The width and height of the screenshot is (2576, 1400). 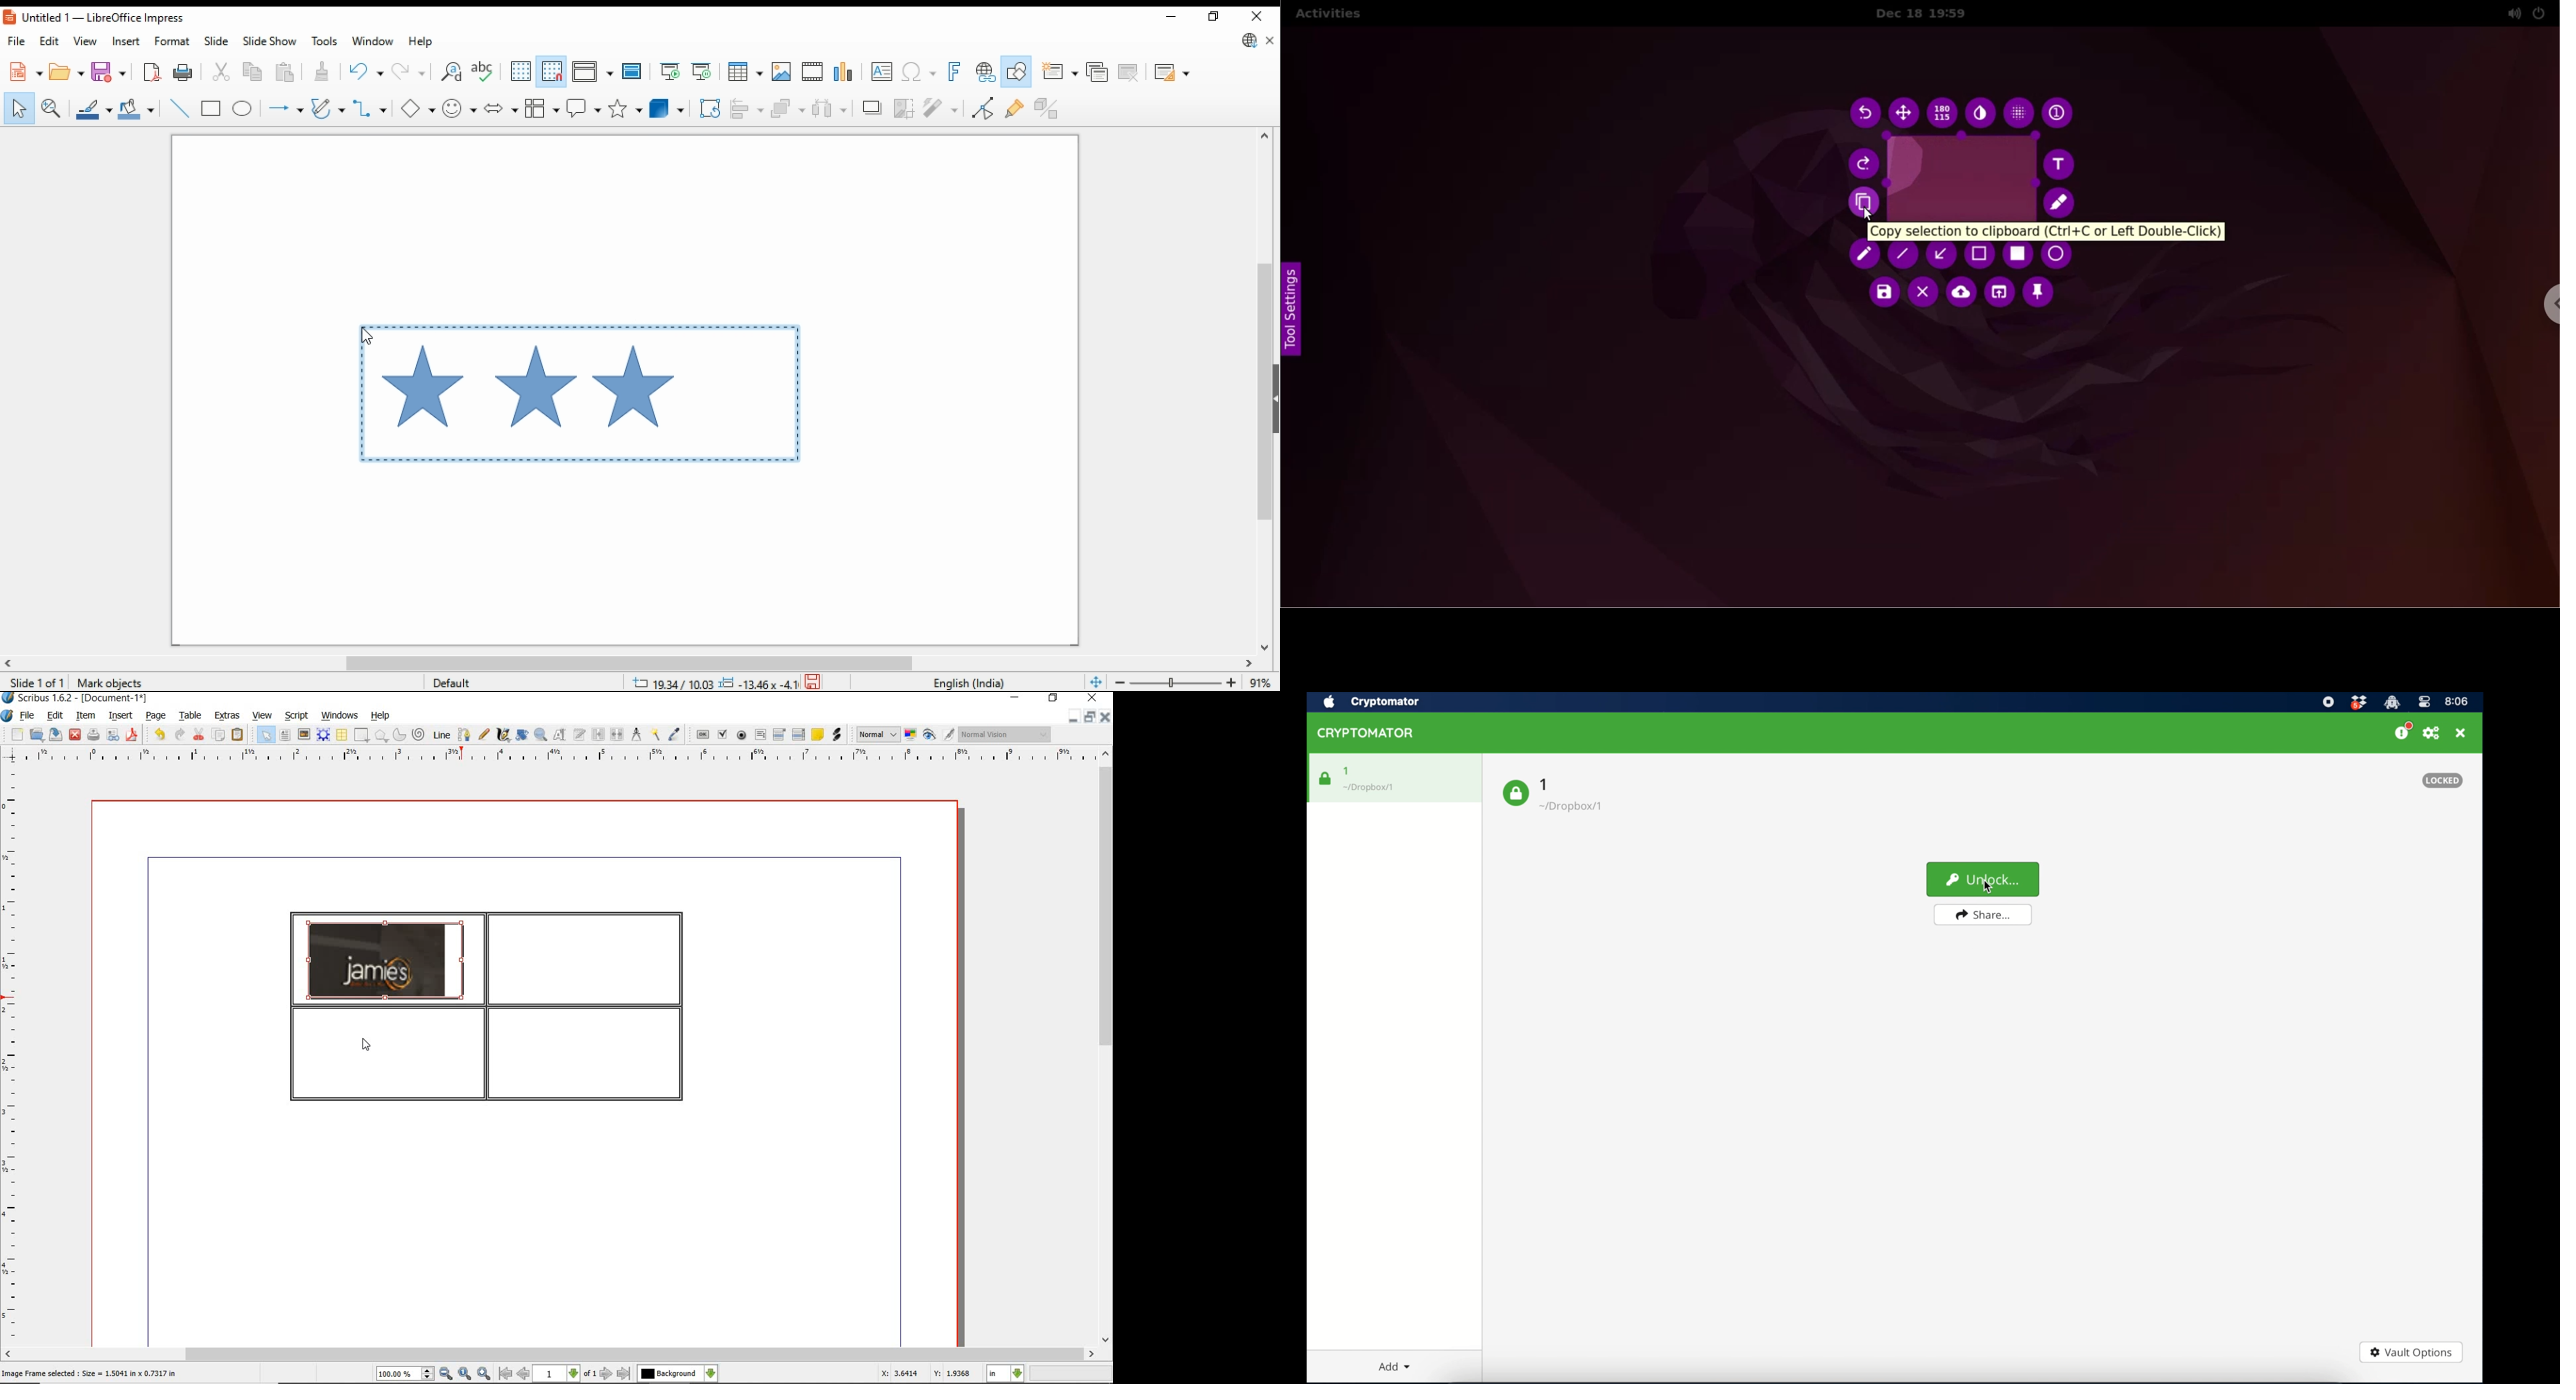 What do you see at coordinates (200, 734) in the screenshot?
I see `cut` at bounding box center [200, 734].